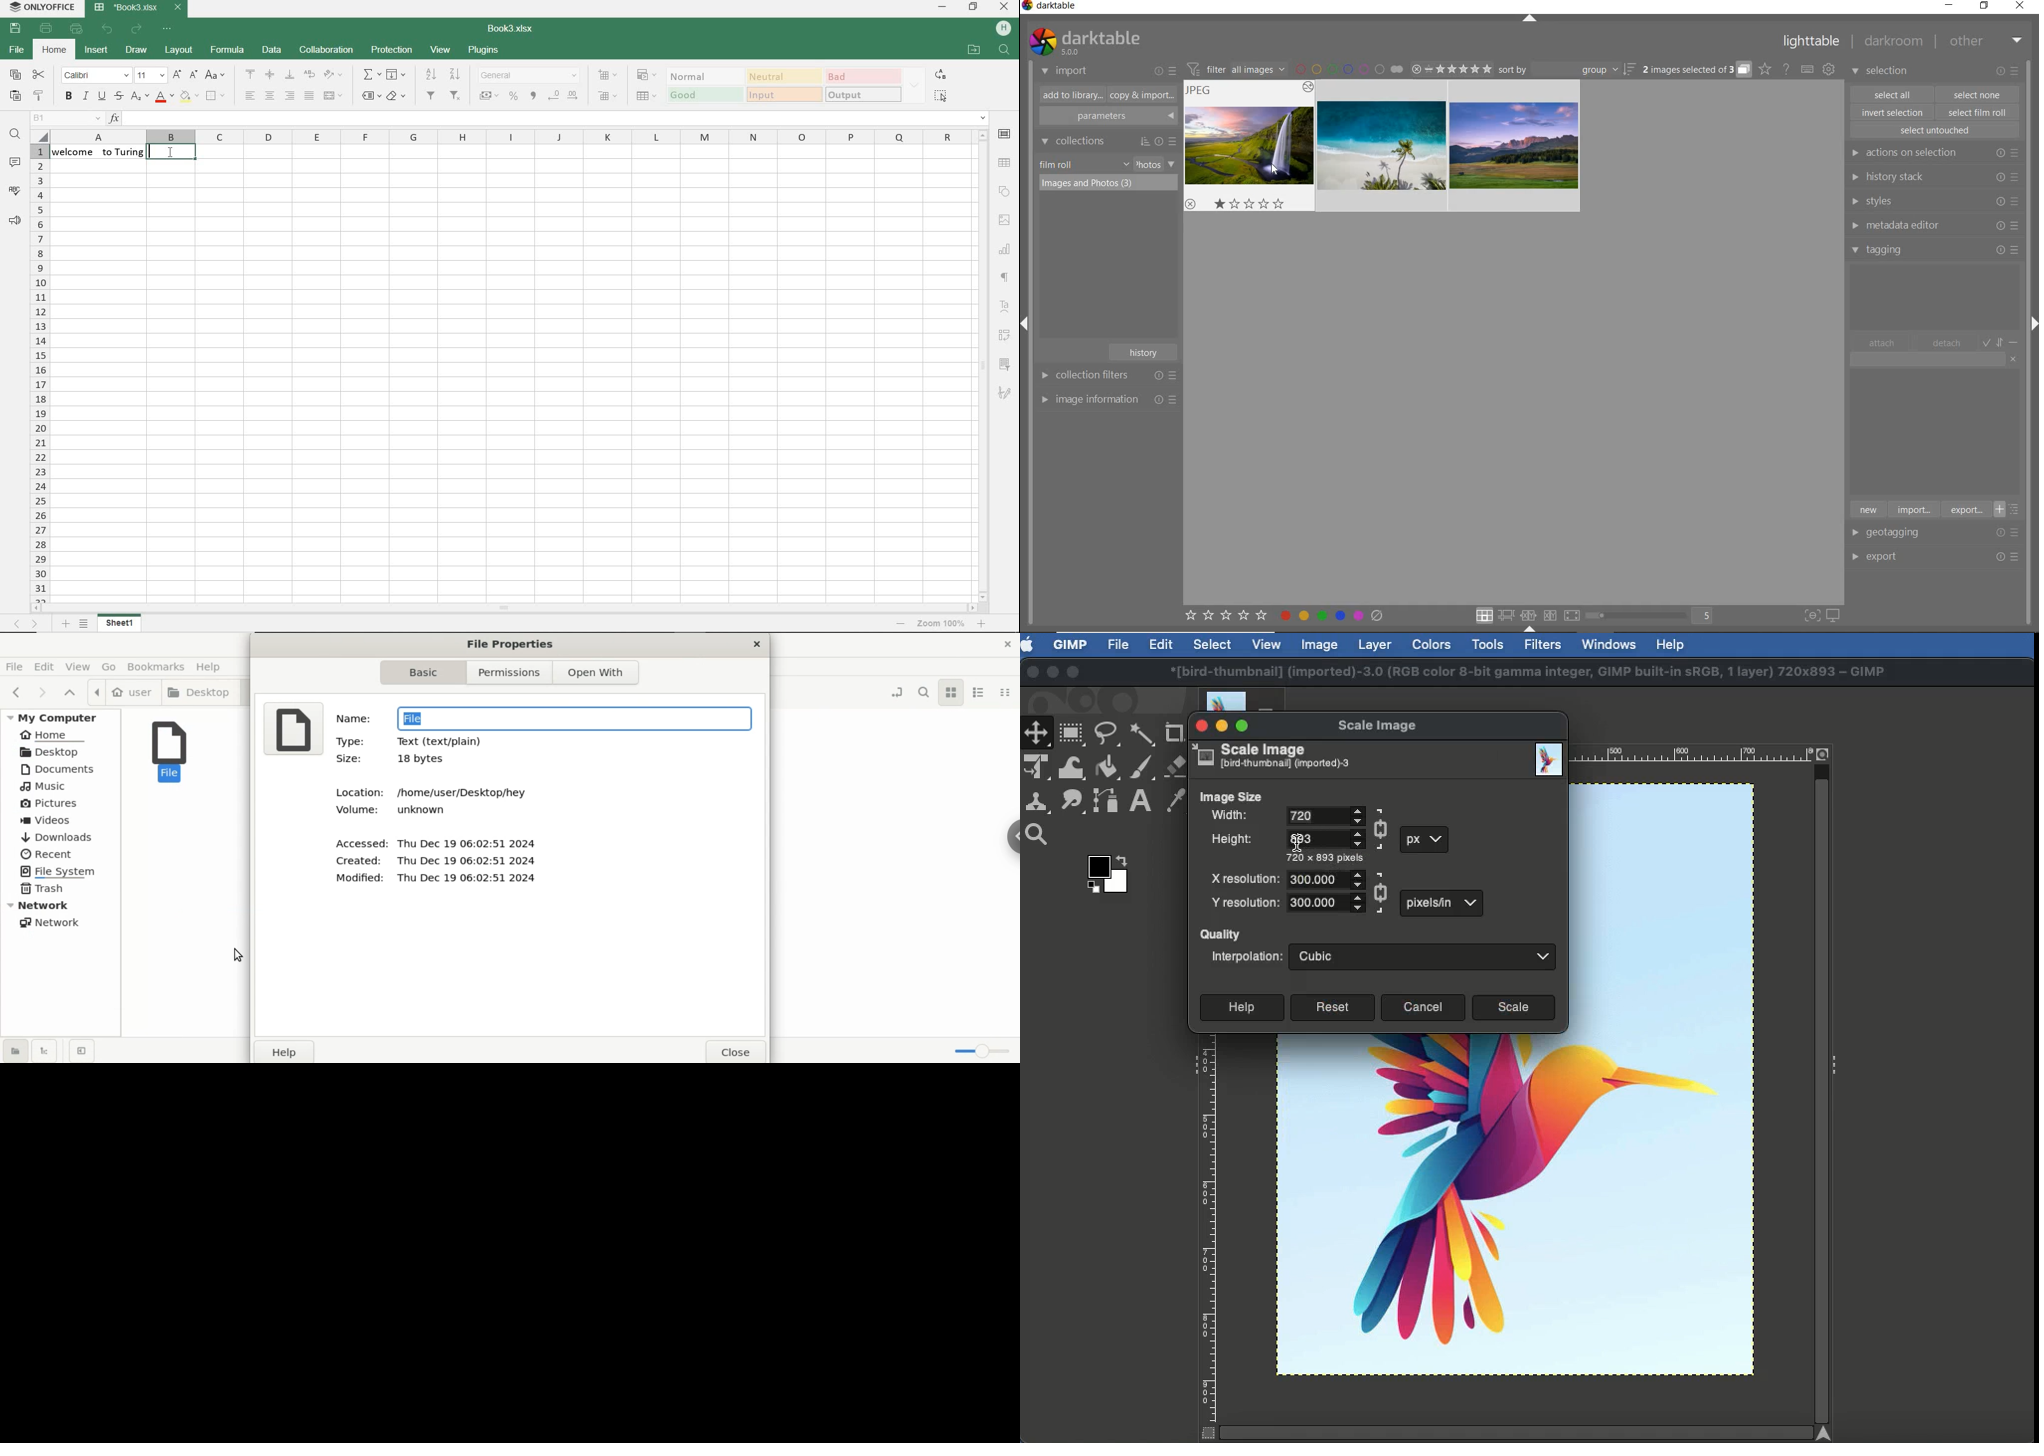 The width and height of the screenshot is (2044, 1456). I want to click on delete cells, so click(608, 95).